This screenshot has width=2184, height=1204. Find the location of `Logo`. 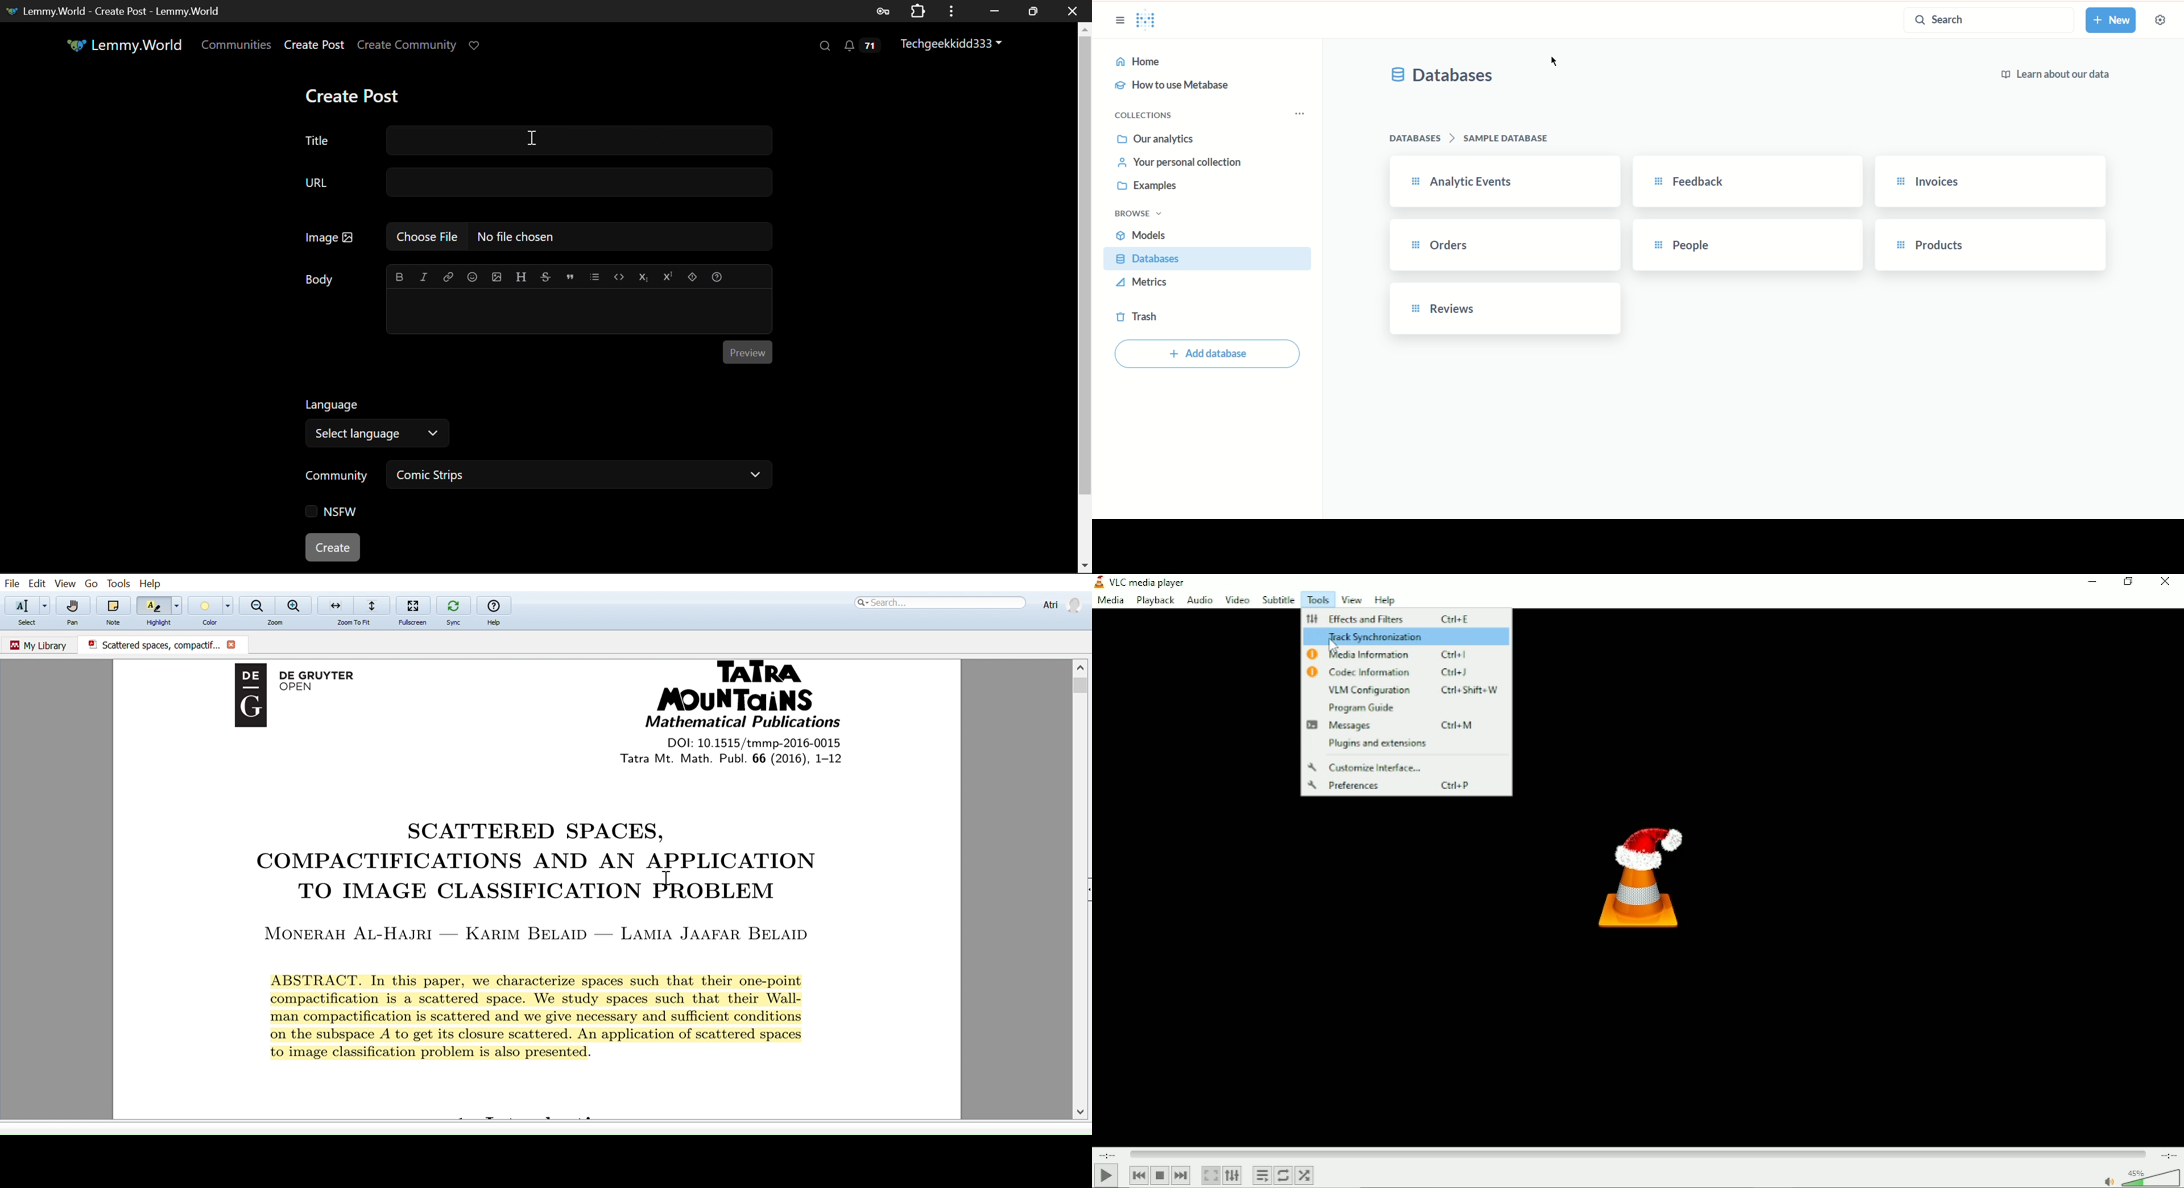

Logo is located at coordinates (1639, 876).